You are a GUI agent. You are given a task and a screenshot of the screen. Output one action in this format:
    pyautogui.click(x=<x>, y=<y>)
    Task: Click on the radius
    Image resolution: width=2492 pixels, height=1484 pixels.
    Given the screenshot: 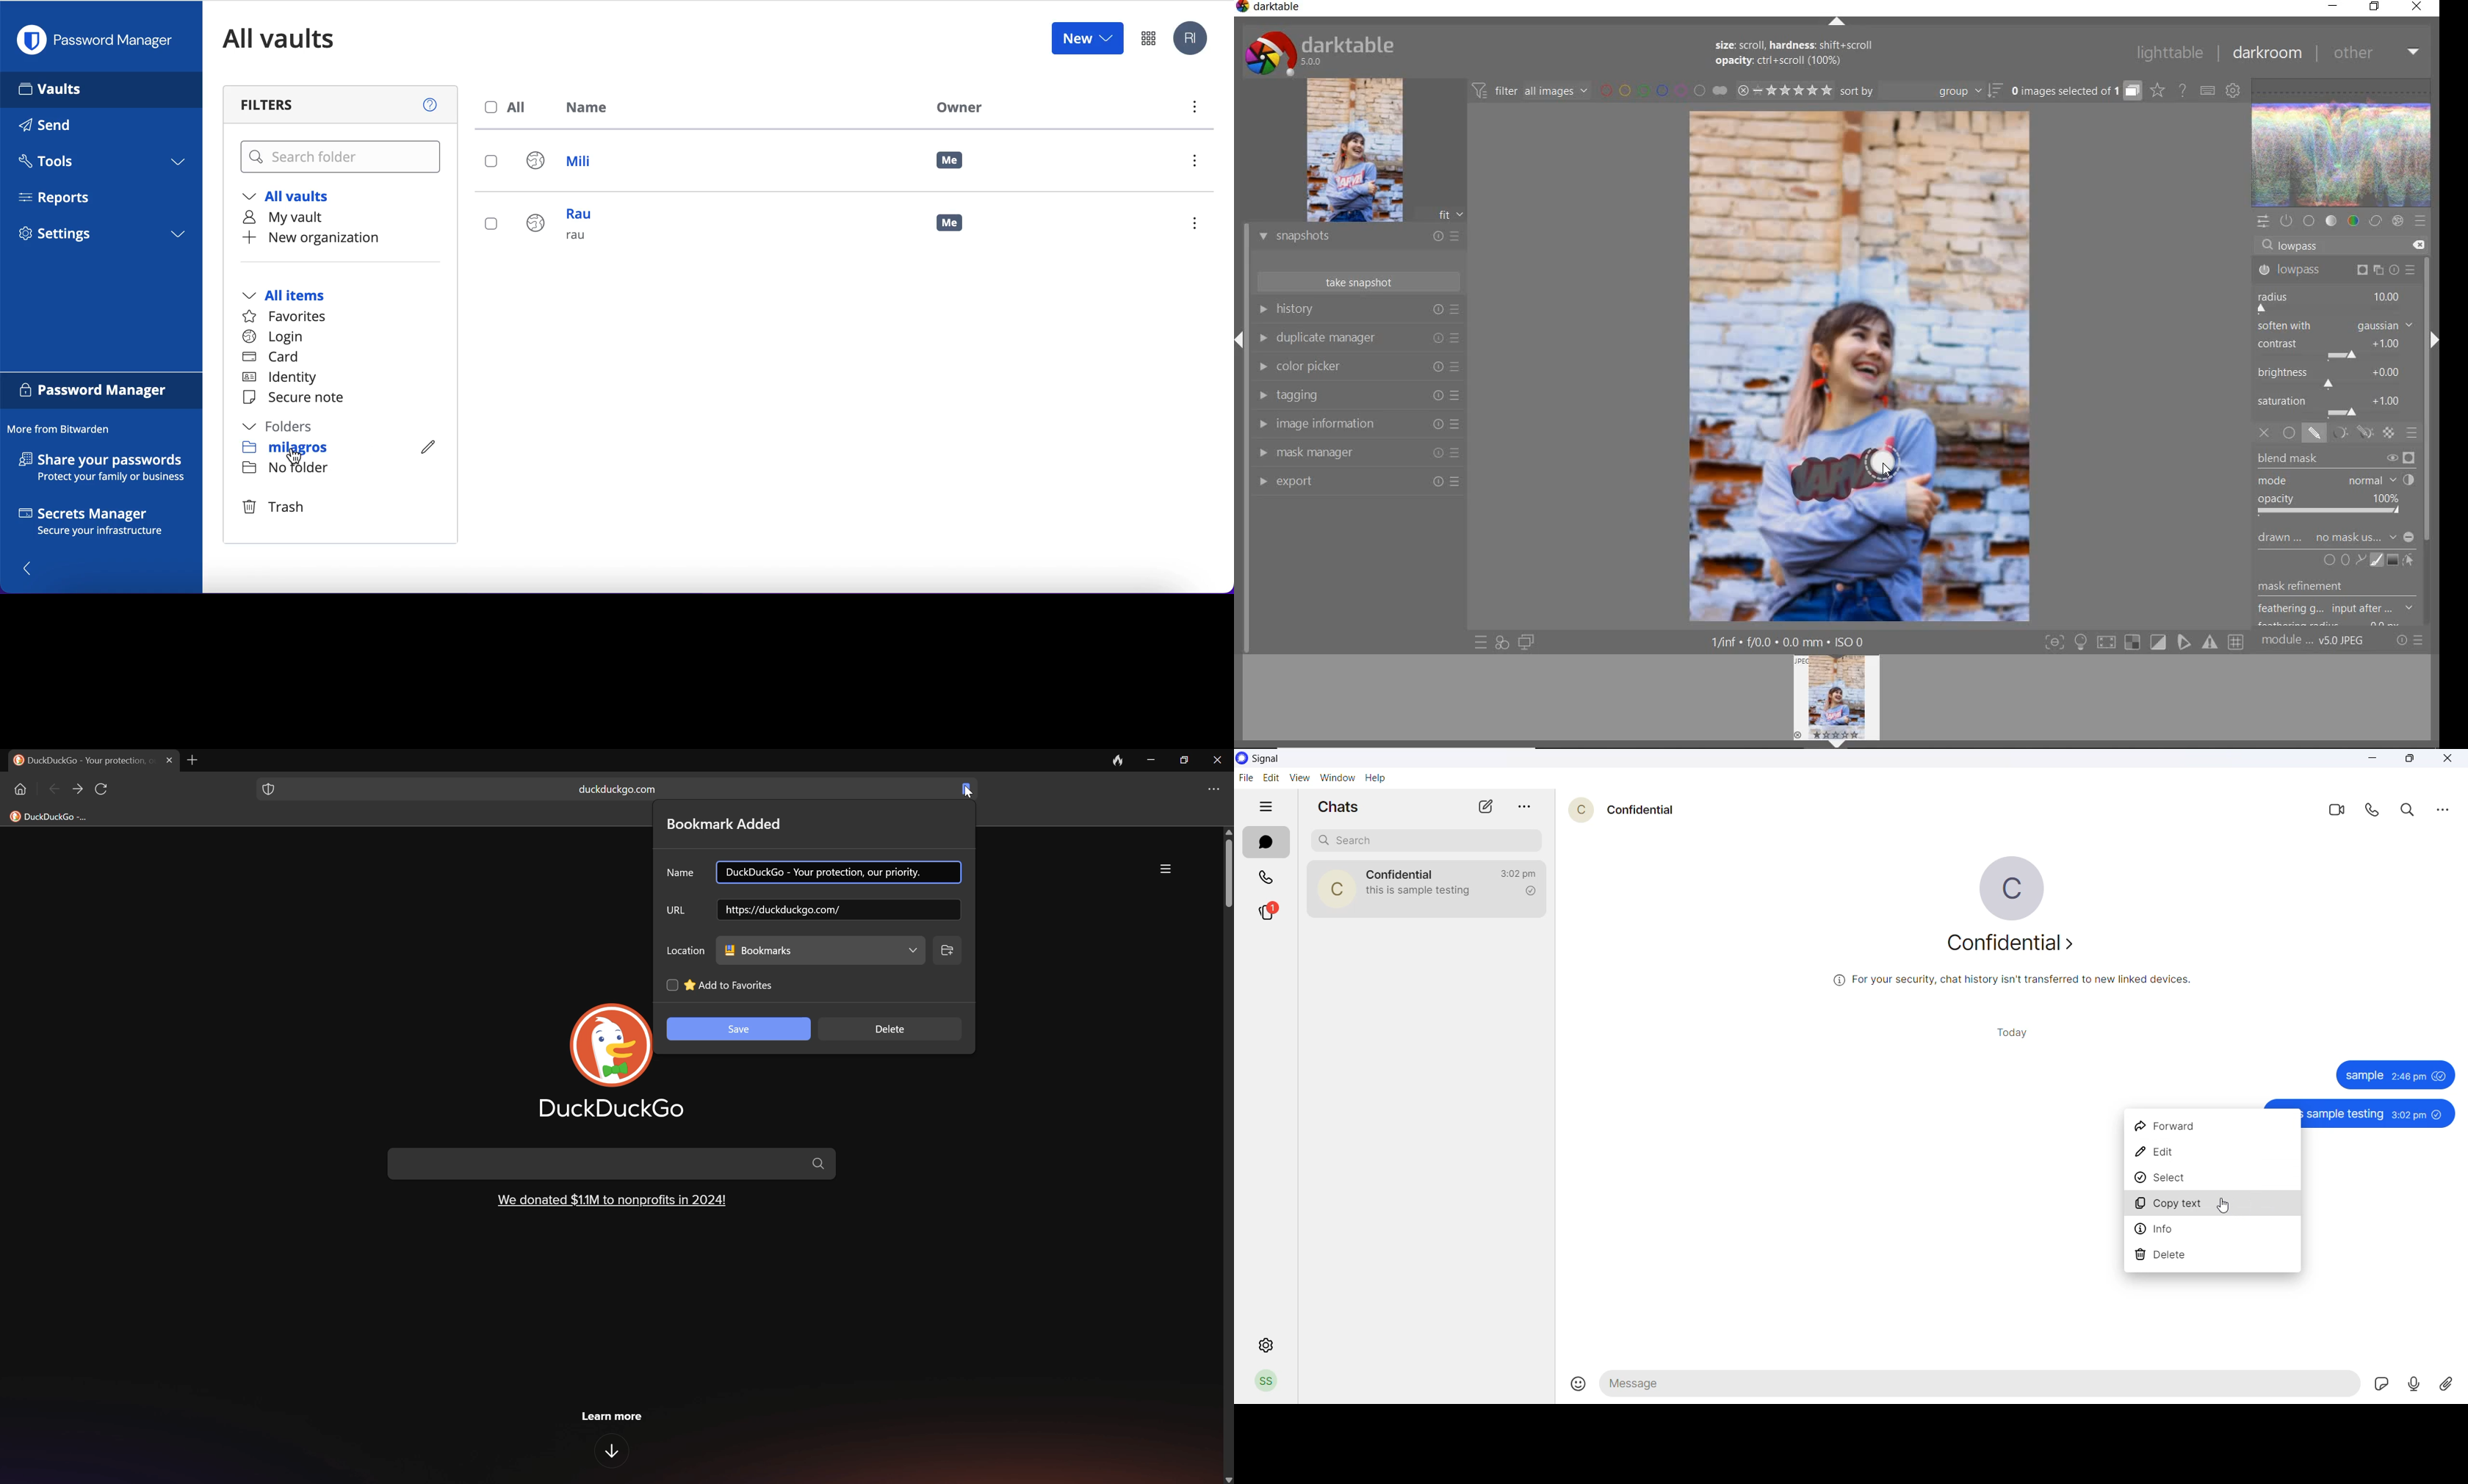 What is the action you would take?
    pyautogui.click(x=2331, y=301)
    